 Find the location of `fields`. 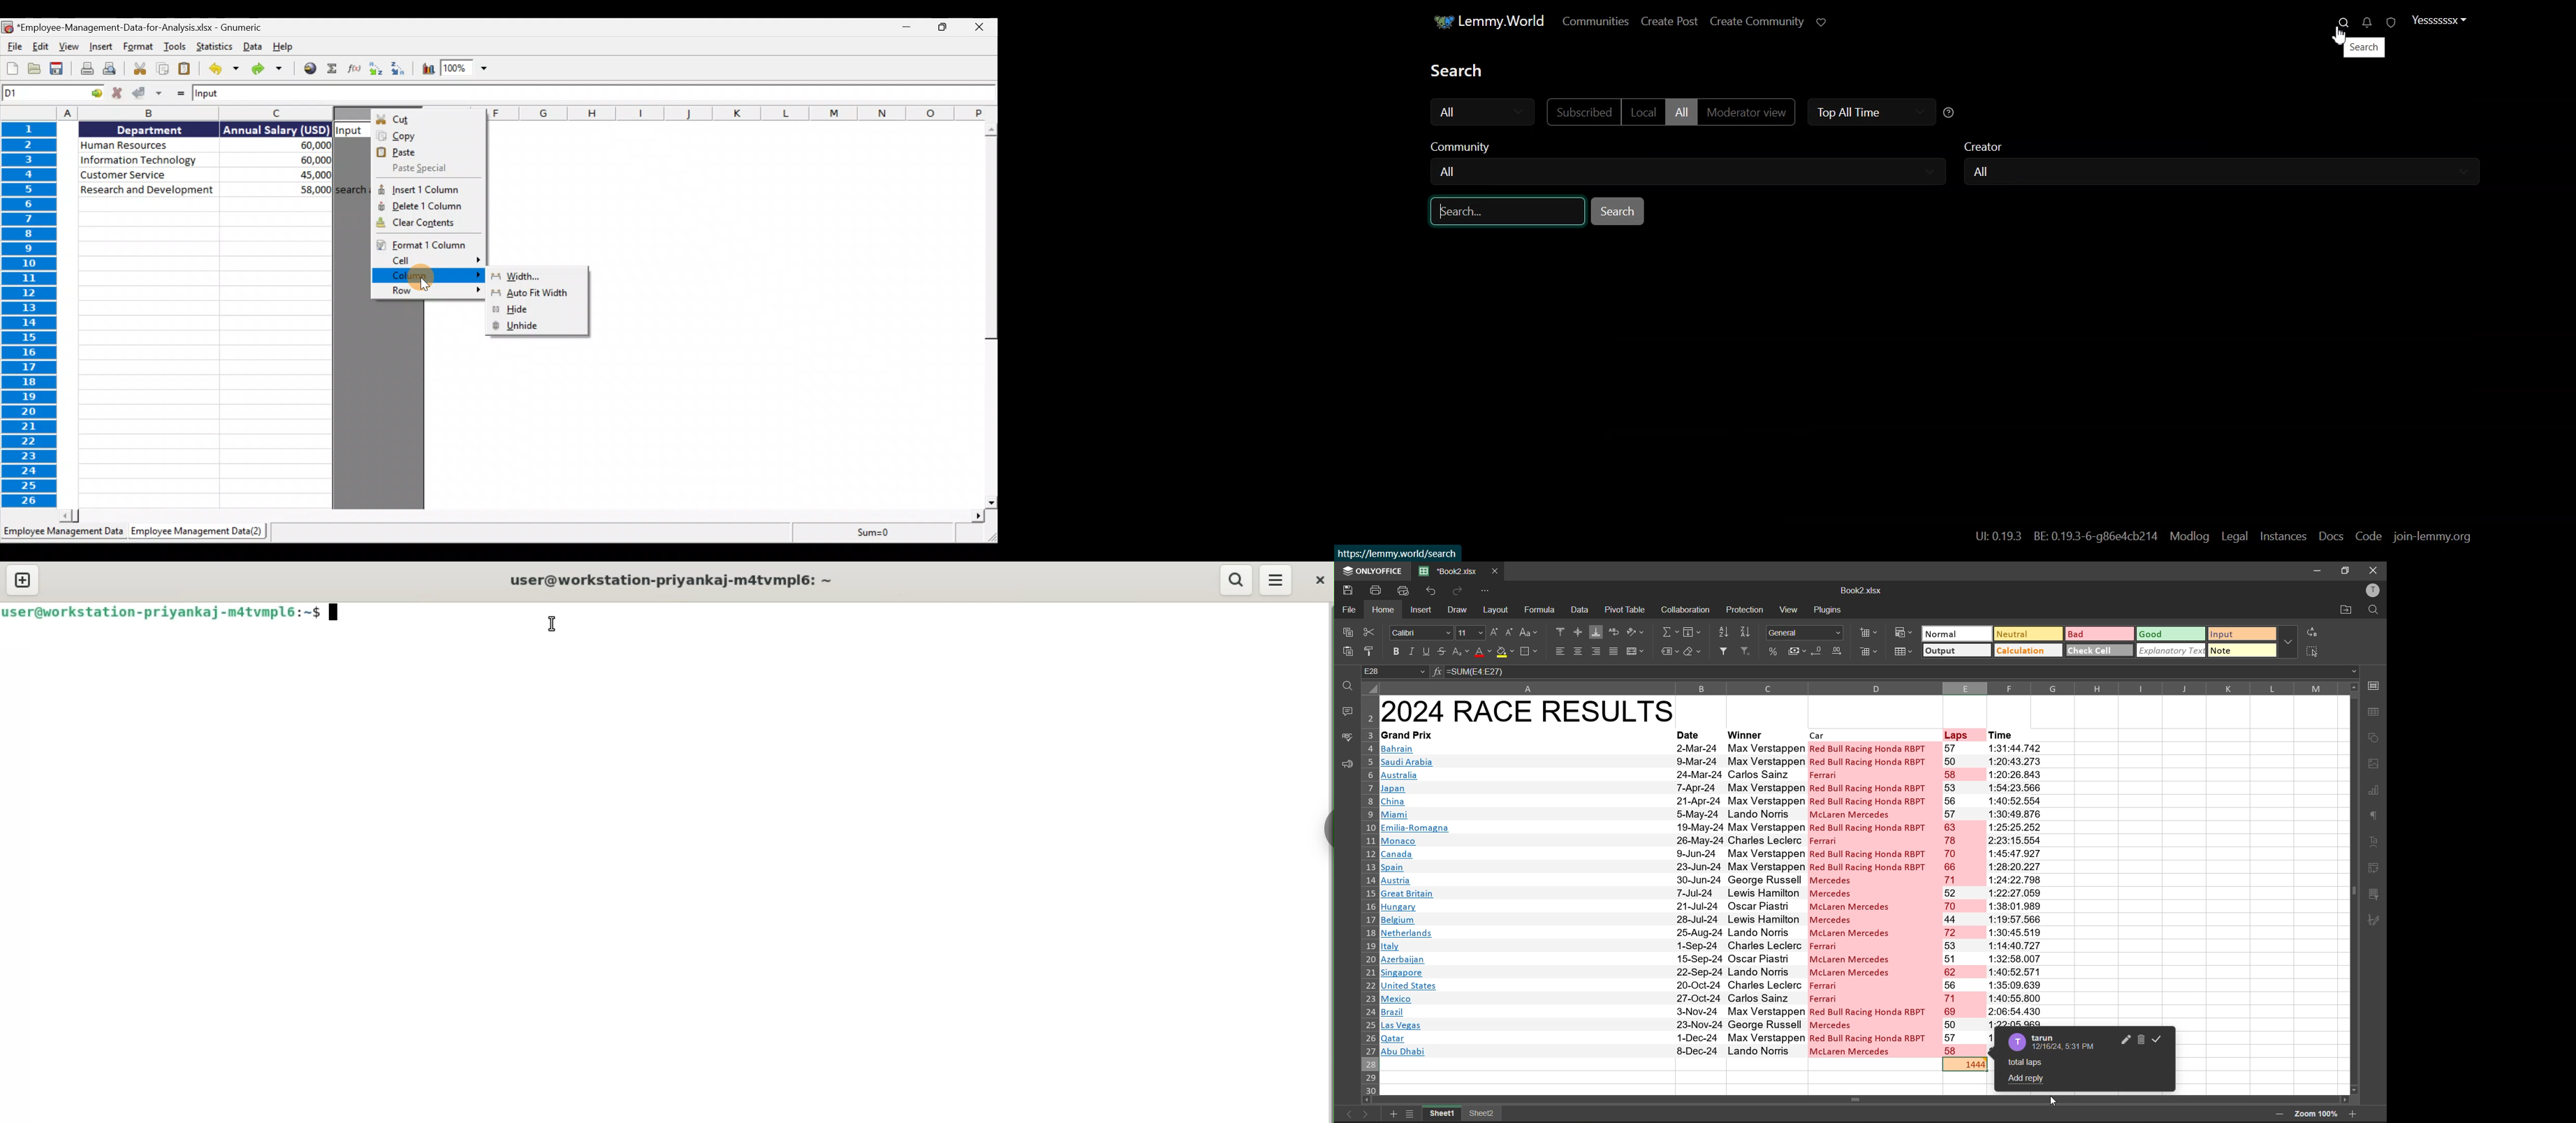

fields is located at coordinates (1689, 634).